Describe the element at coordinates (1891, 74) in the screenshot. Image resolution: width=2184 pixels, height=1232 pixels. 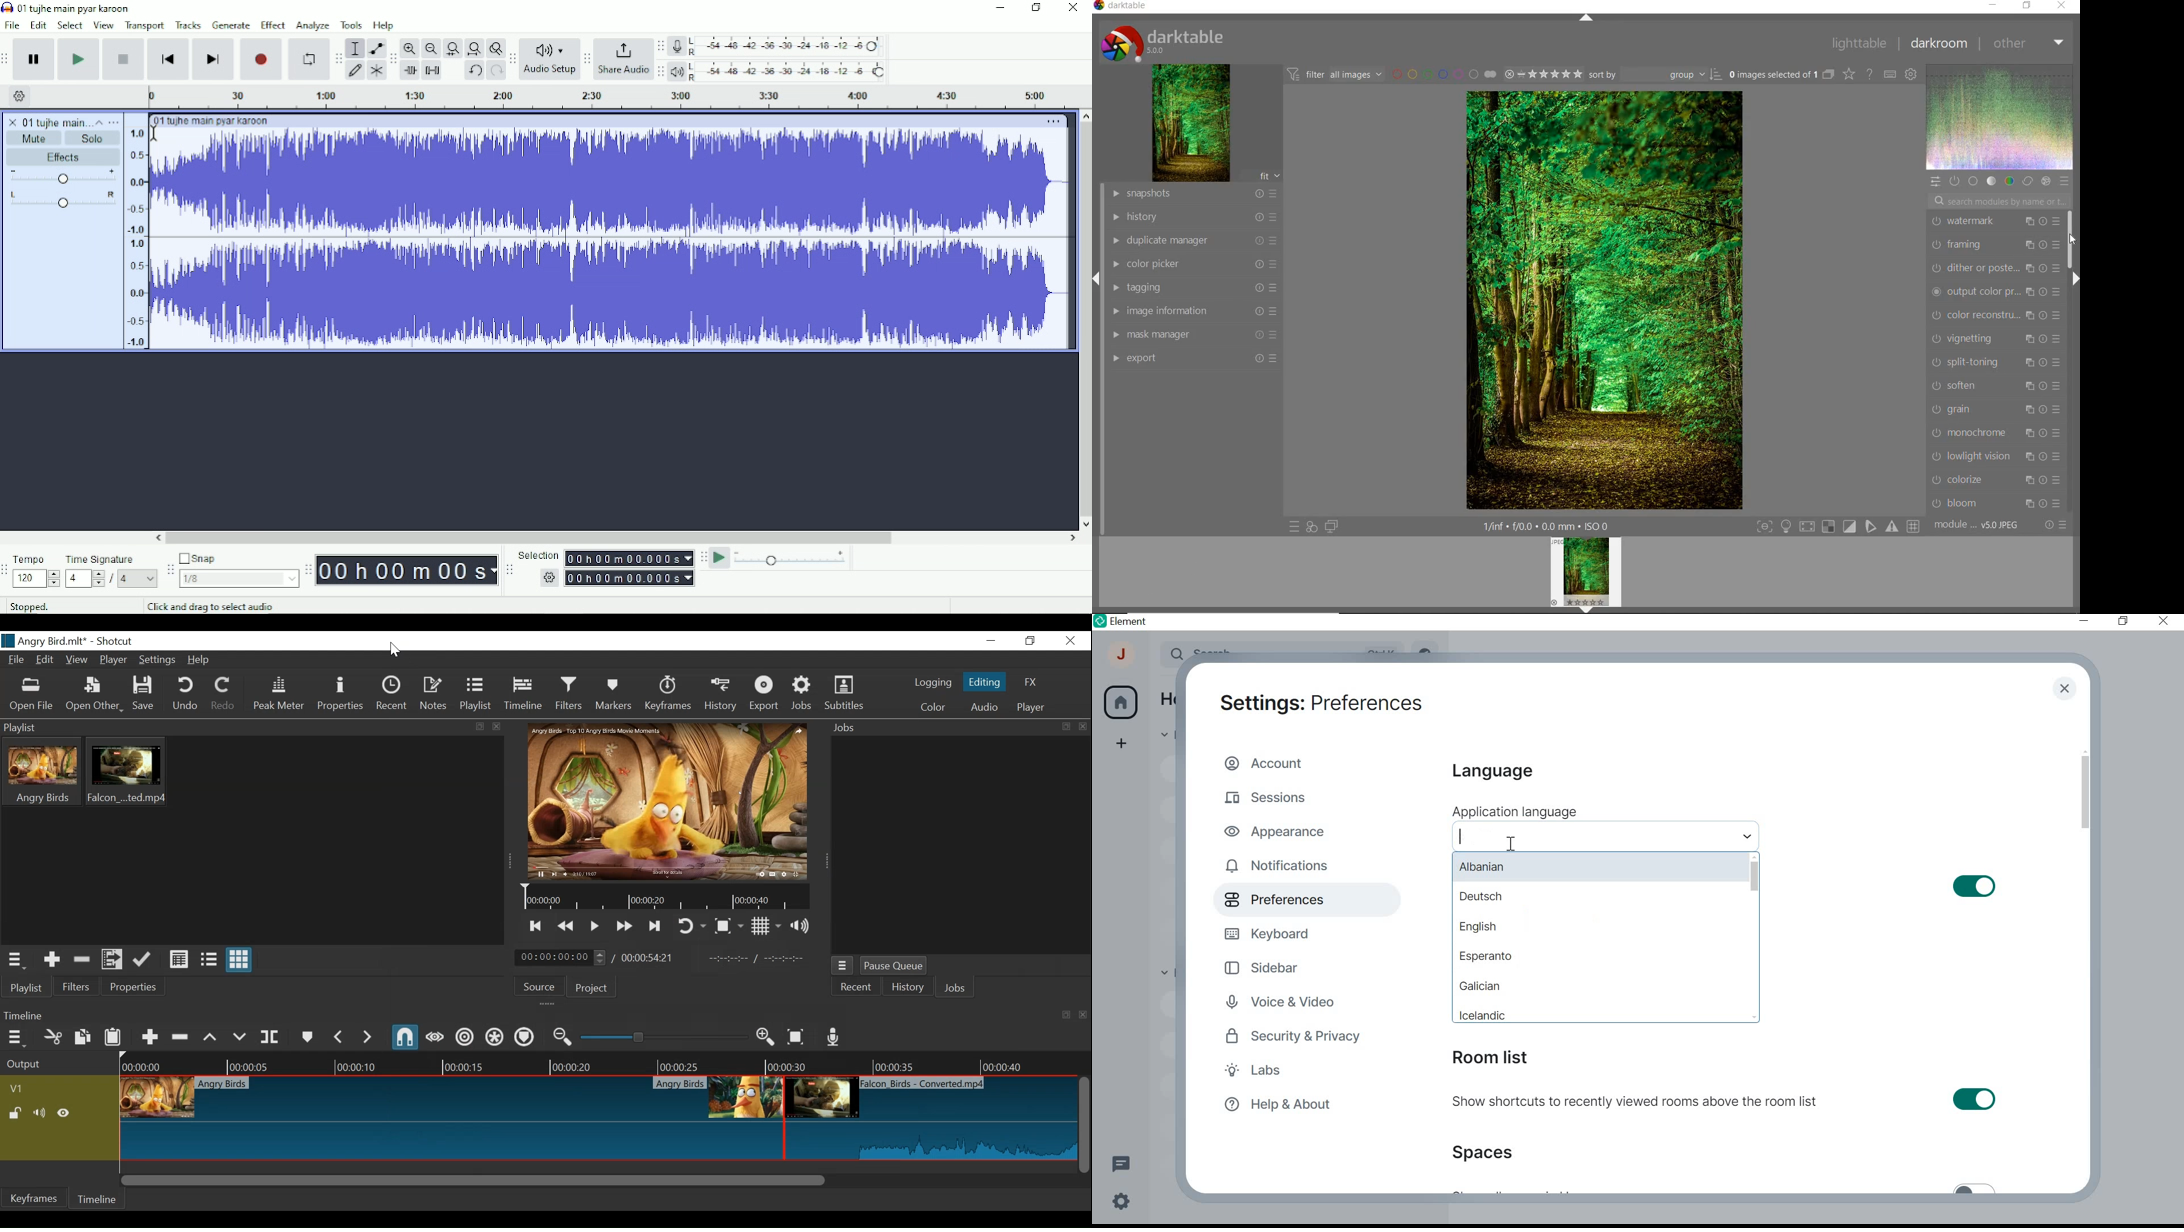
I see `DEFINE KEYBOARD SHOTCUT` at that location.